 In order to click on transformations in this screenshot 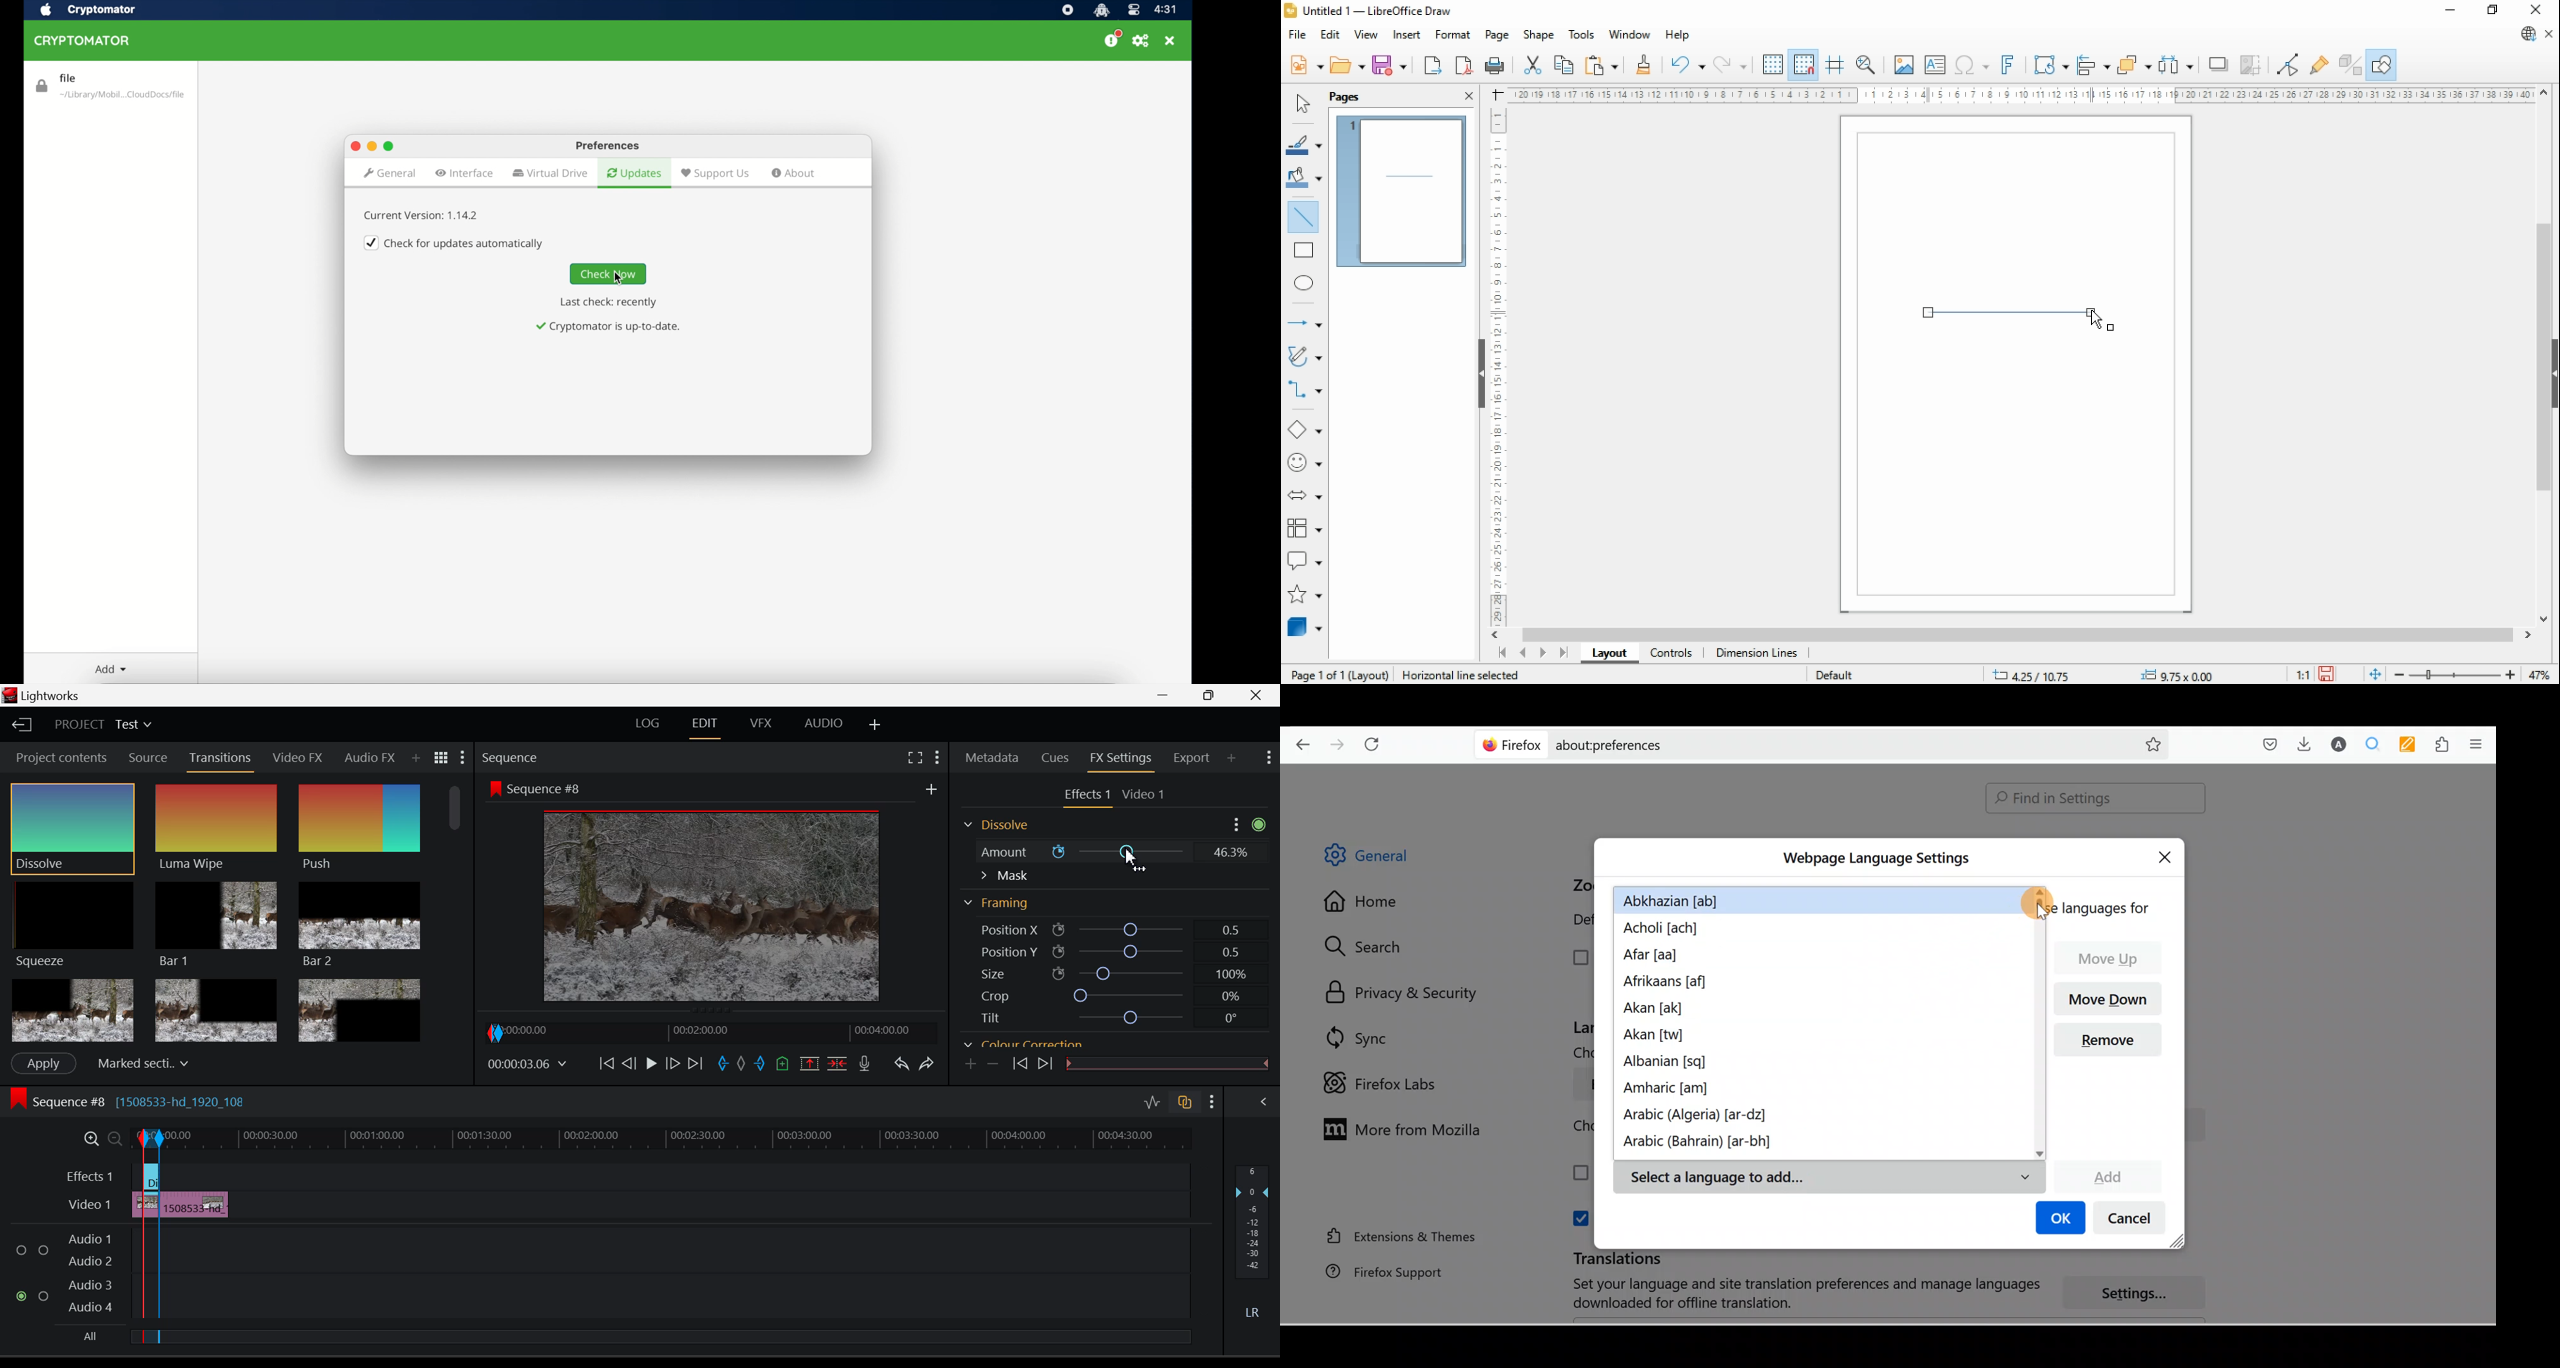, I will do `click(2050, 64)`.